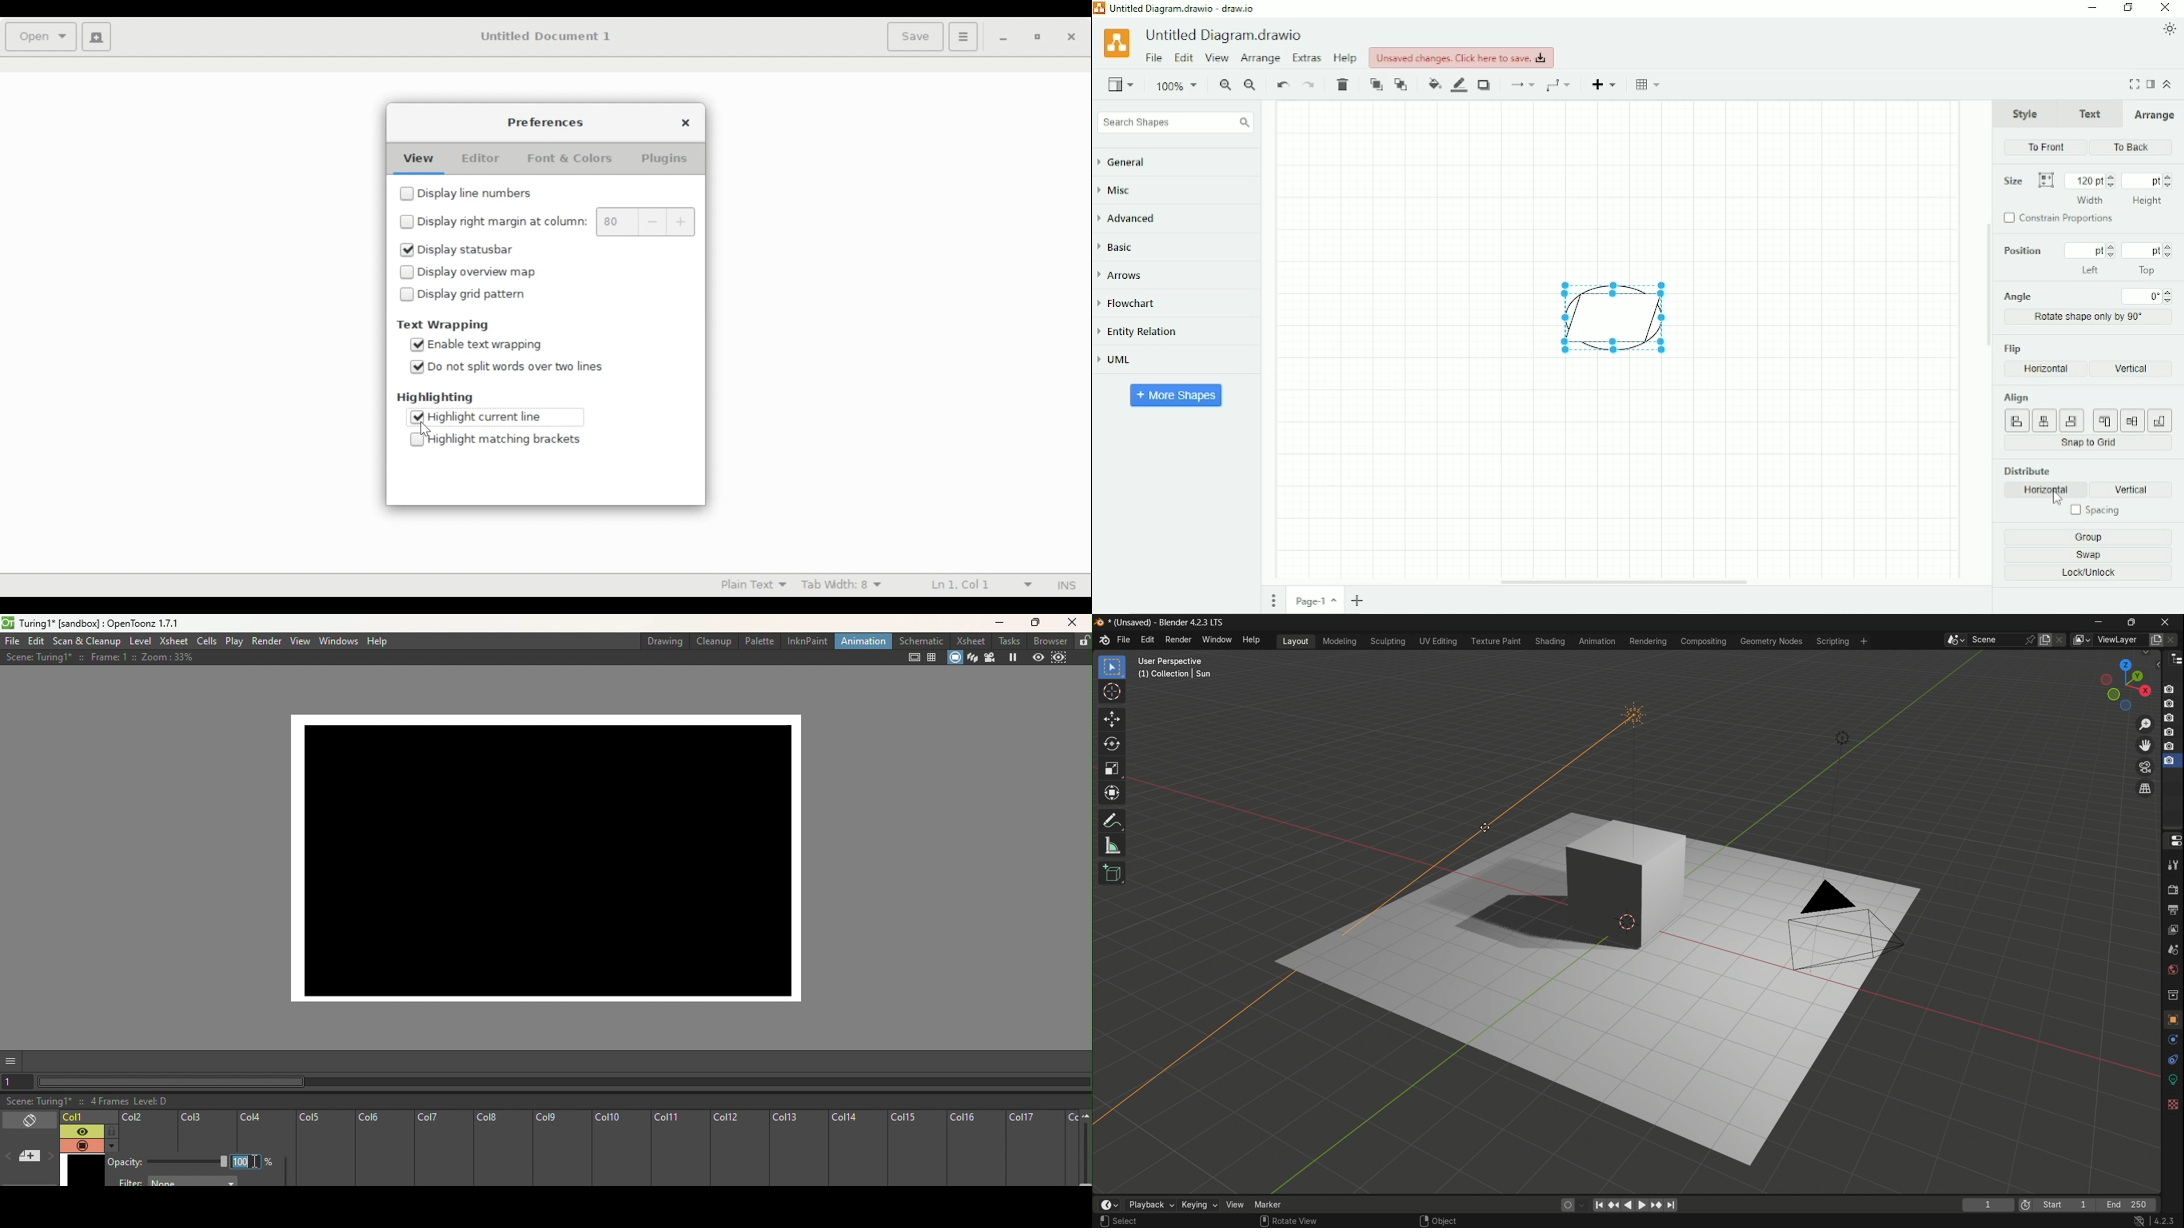 This screenshot has height=1232, width=2184. What do you see at coordinates (555, 852) in the screenshot?
I see `Canvas` at bounding box center [555, 852].